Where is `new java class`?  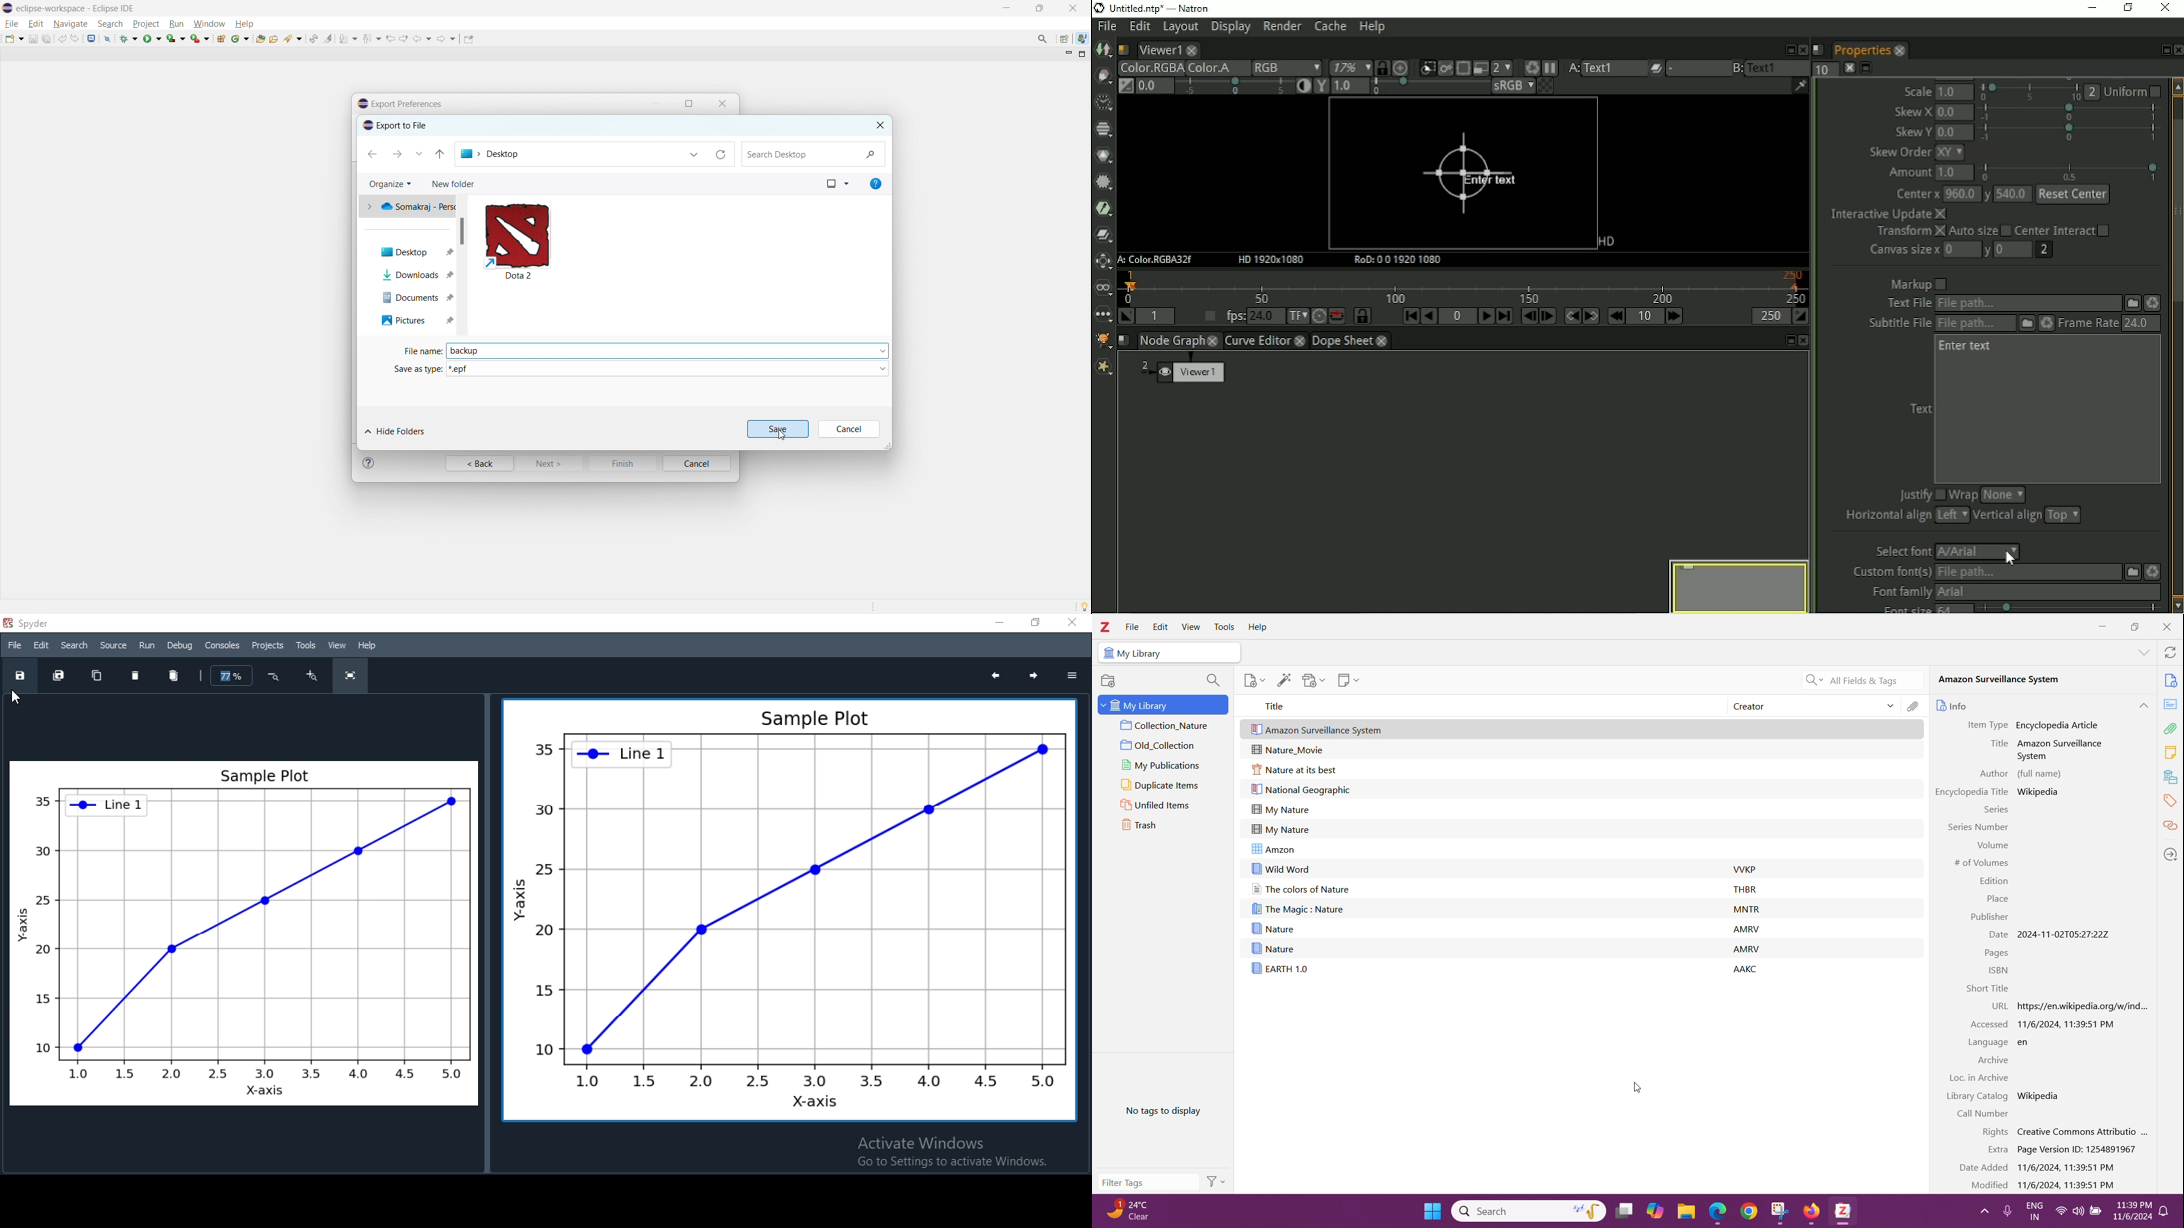
new java class is located at coordinates (240, 39).